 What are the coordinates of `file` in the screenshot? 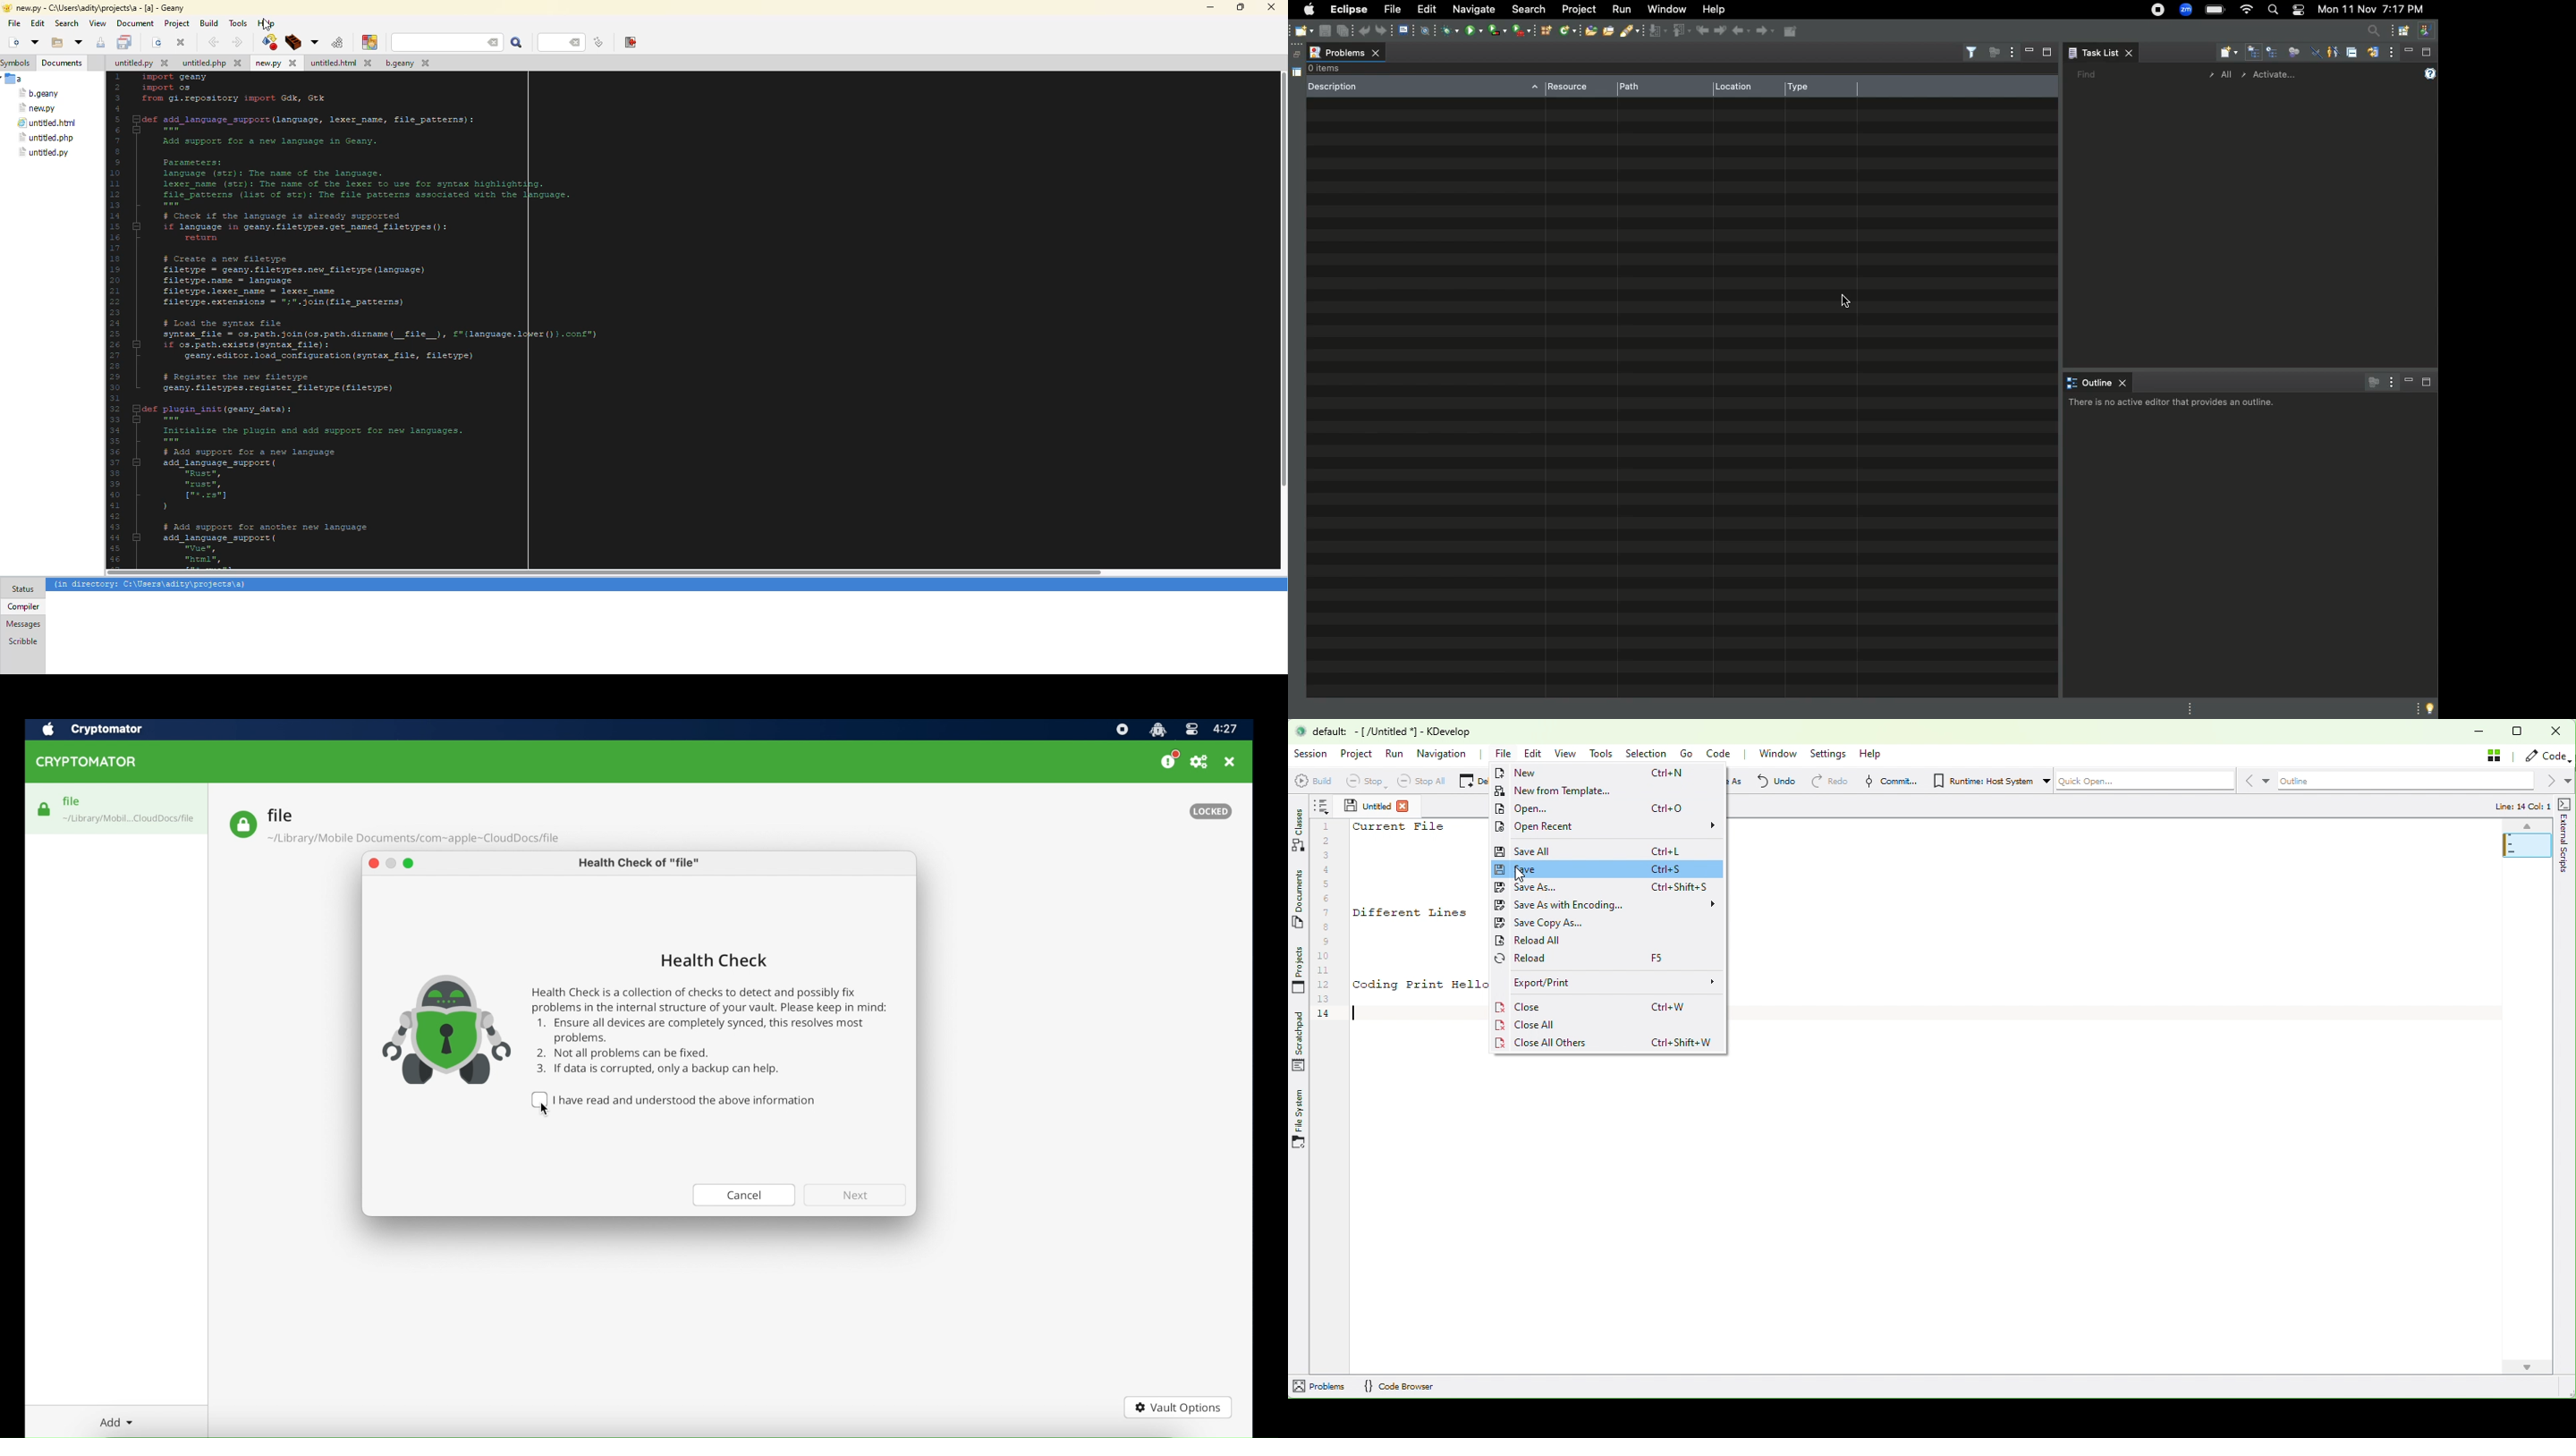 It's located at (47, 124).